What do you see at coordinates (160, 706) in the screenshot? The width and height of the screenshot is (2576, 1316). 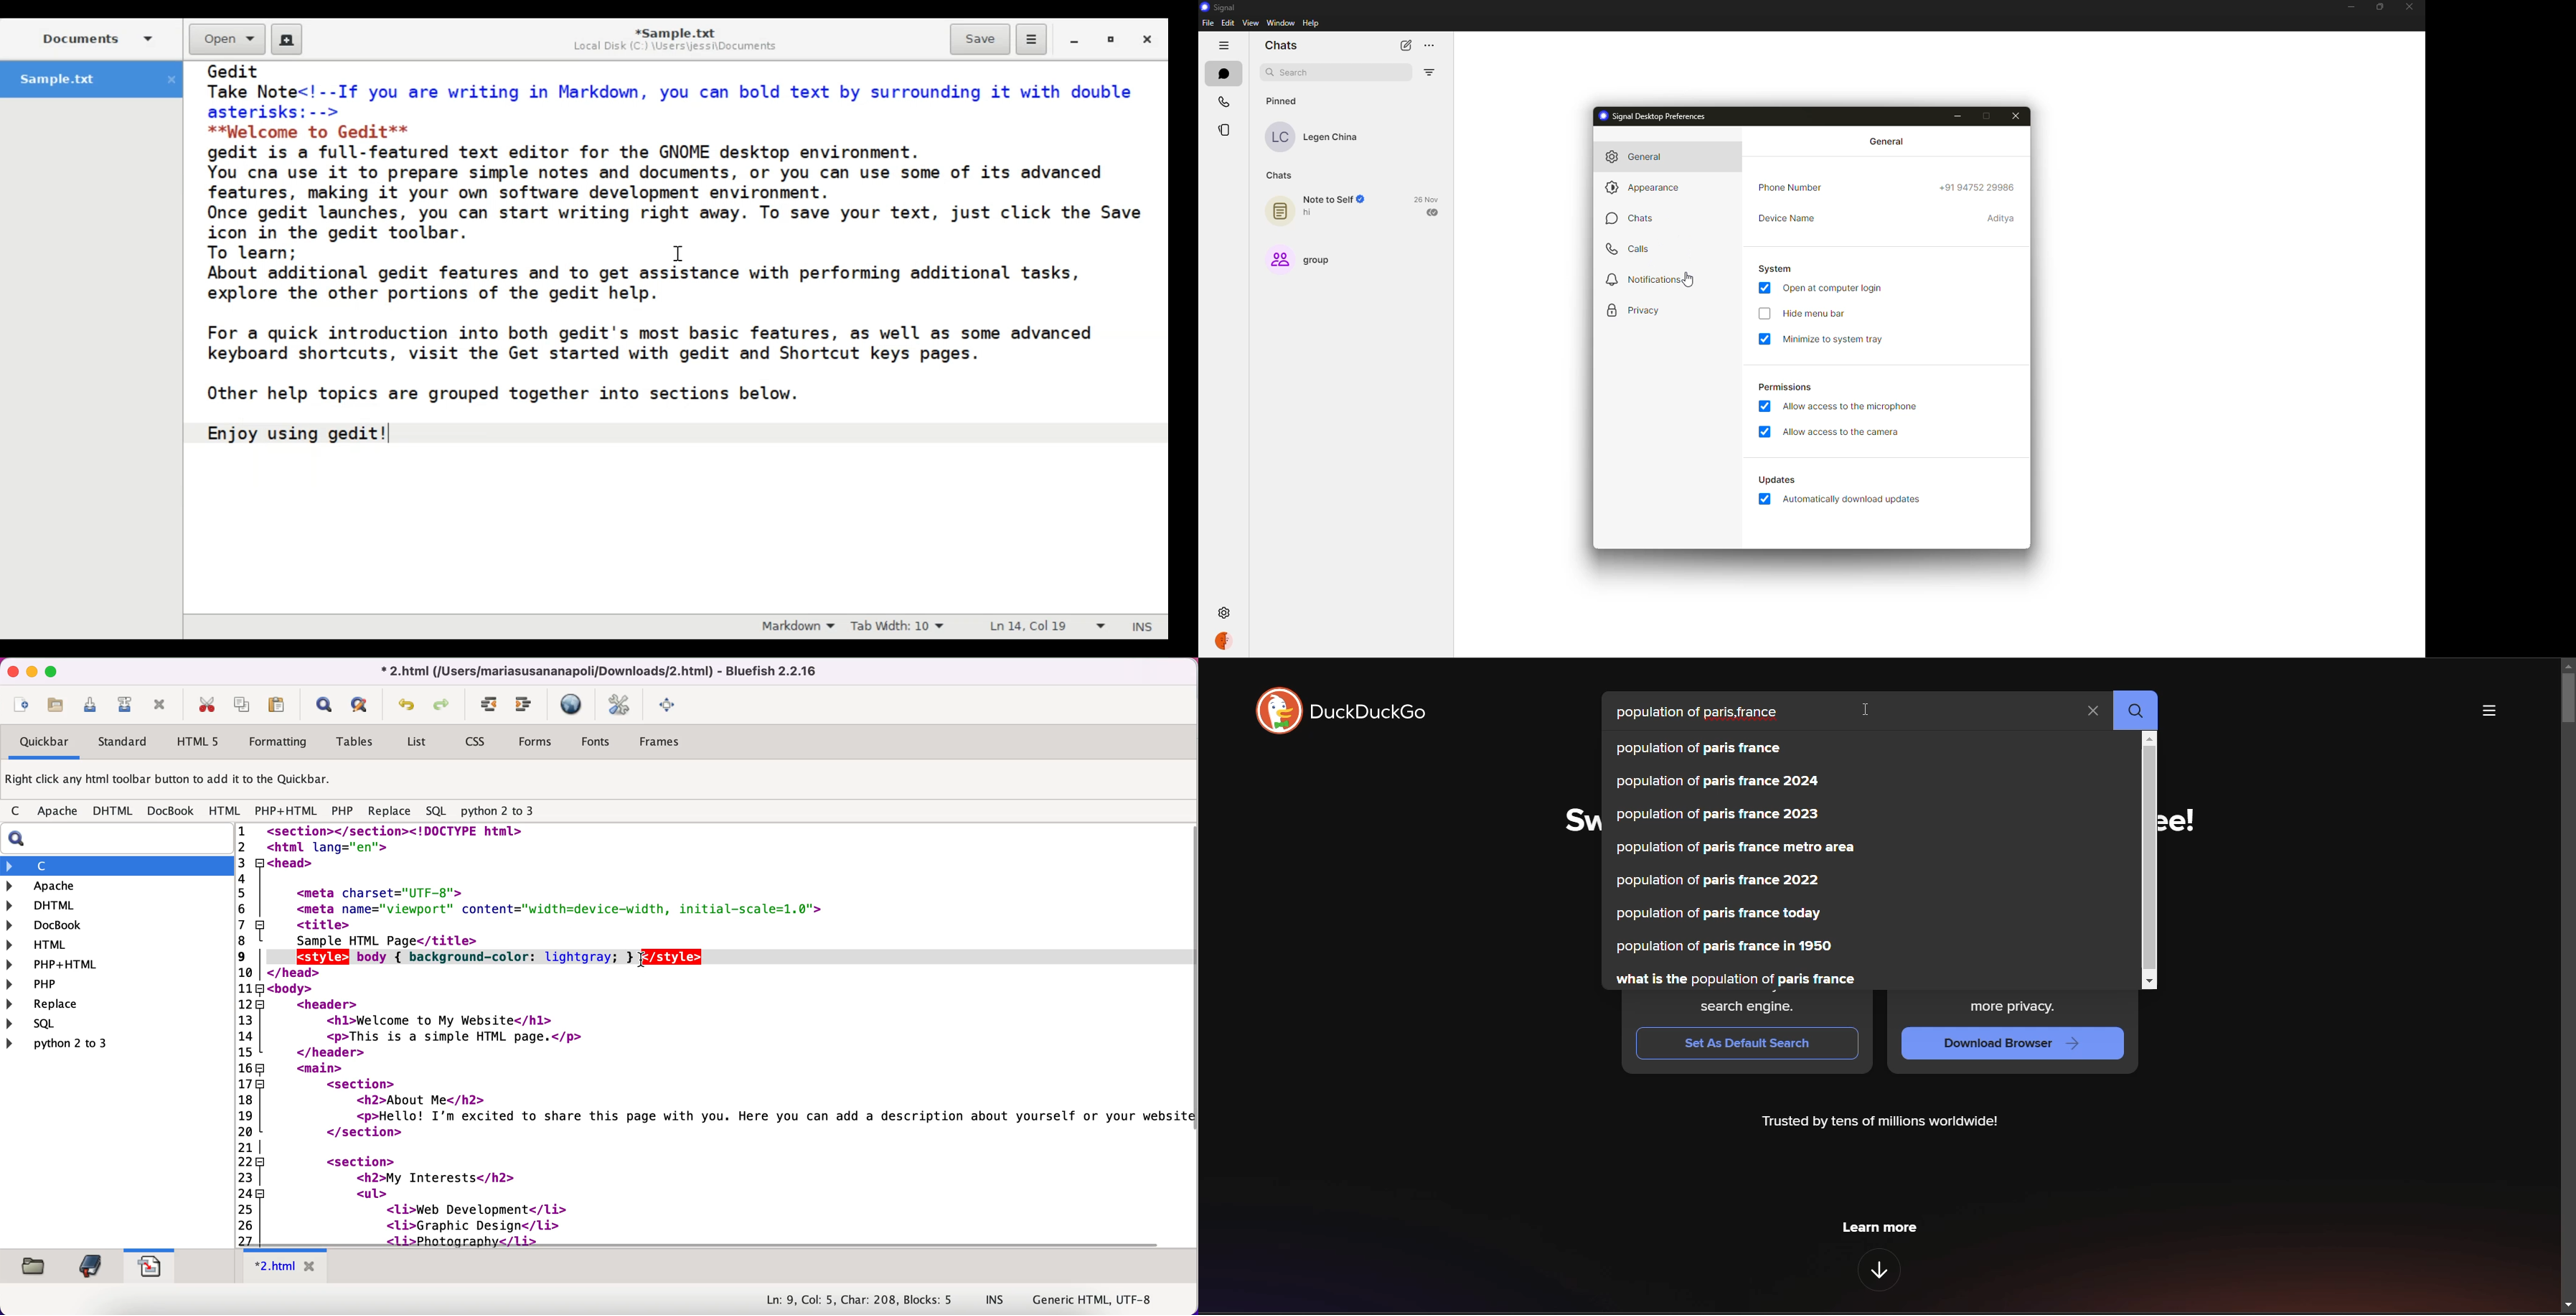 I see `close current file` at bounding box center [160, 706].